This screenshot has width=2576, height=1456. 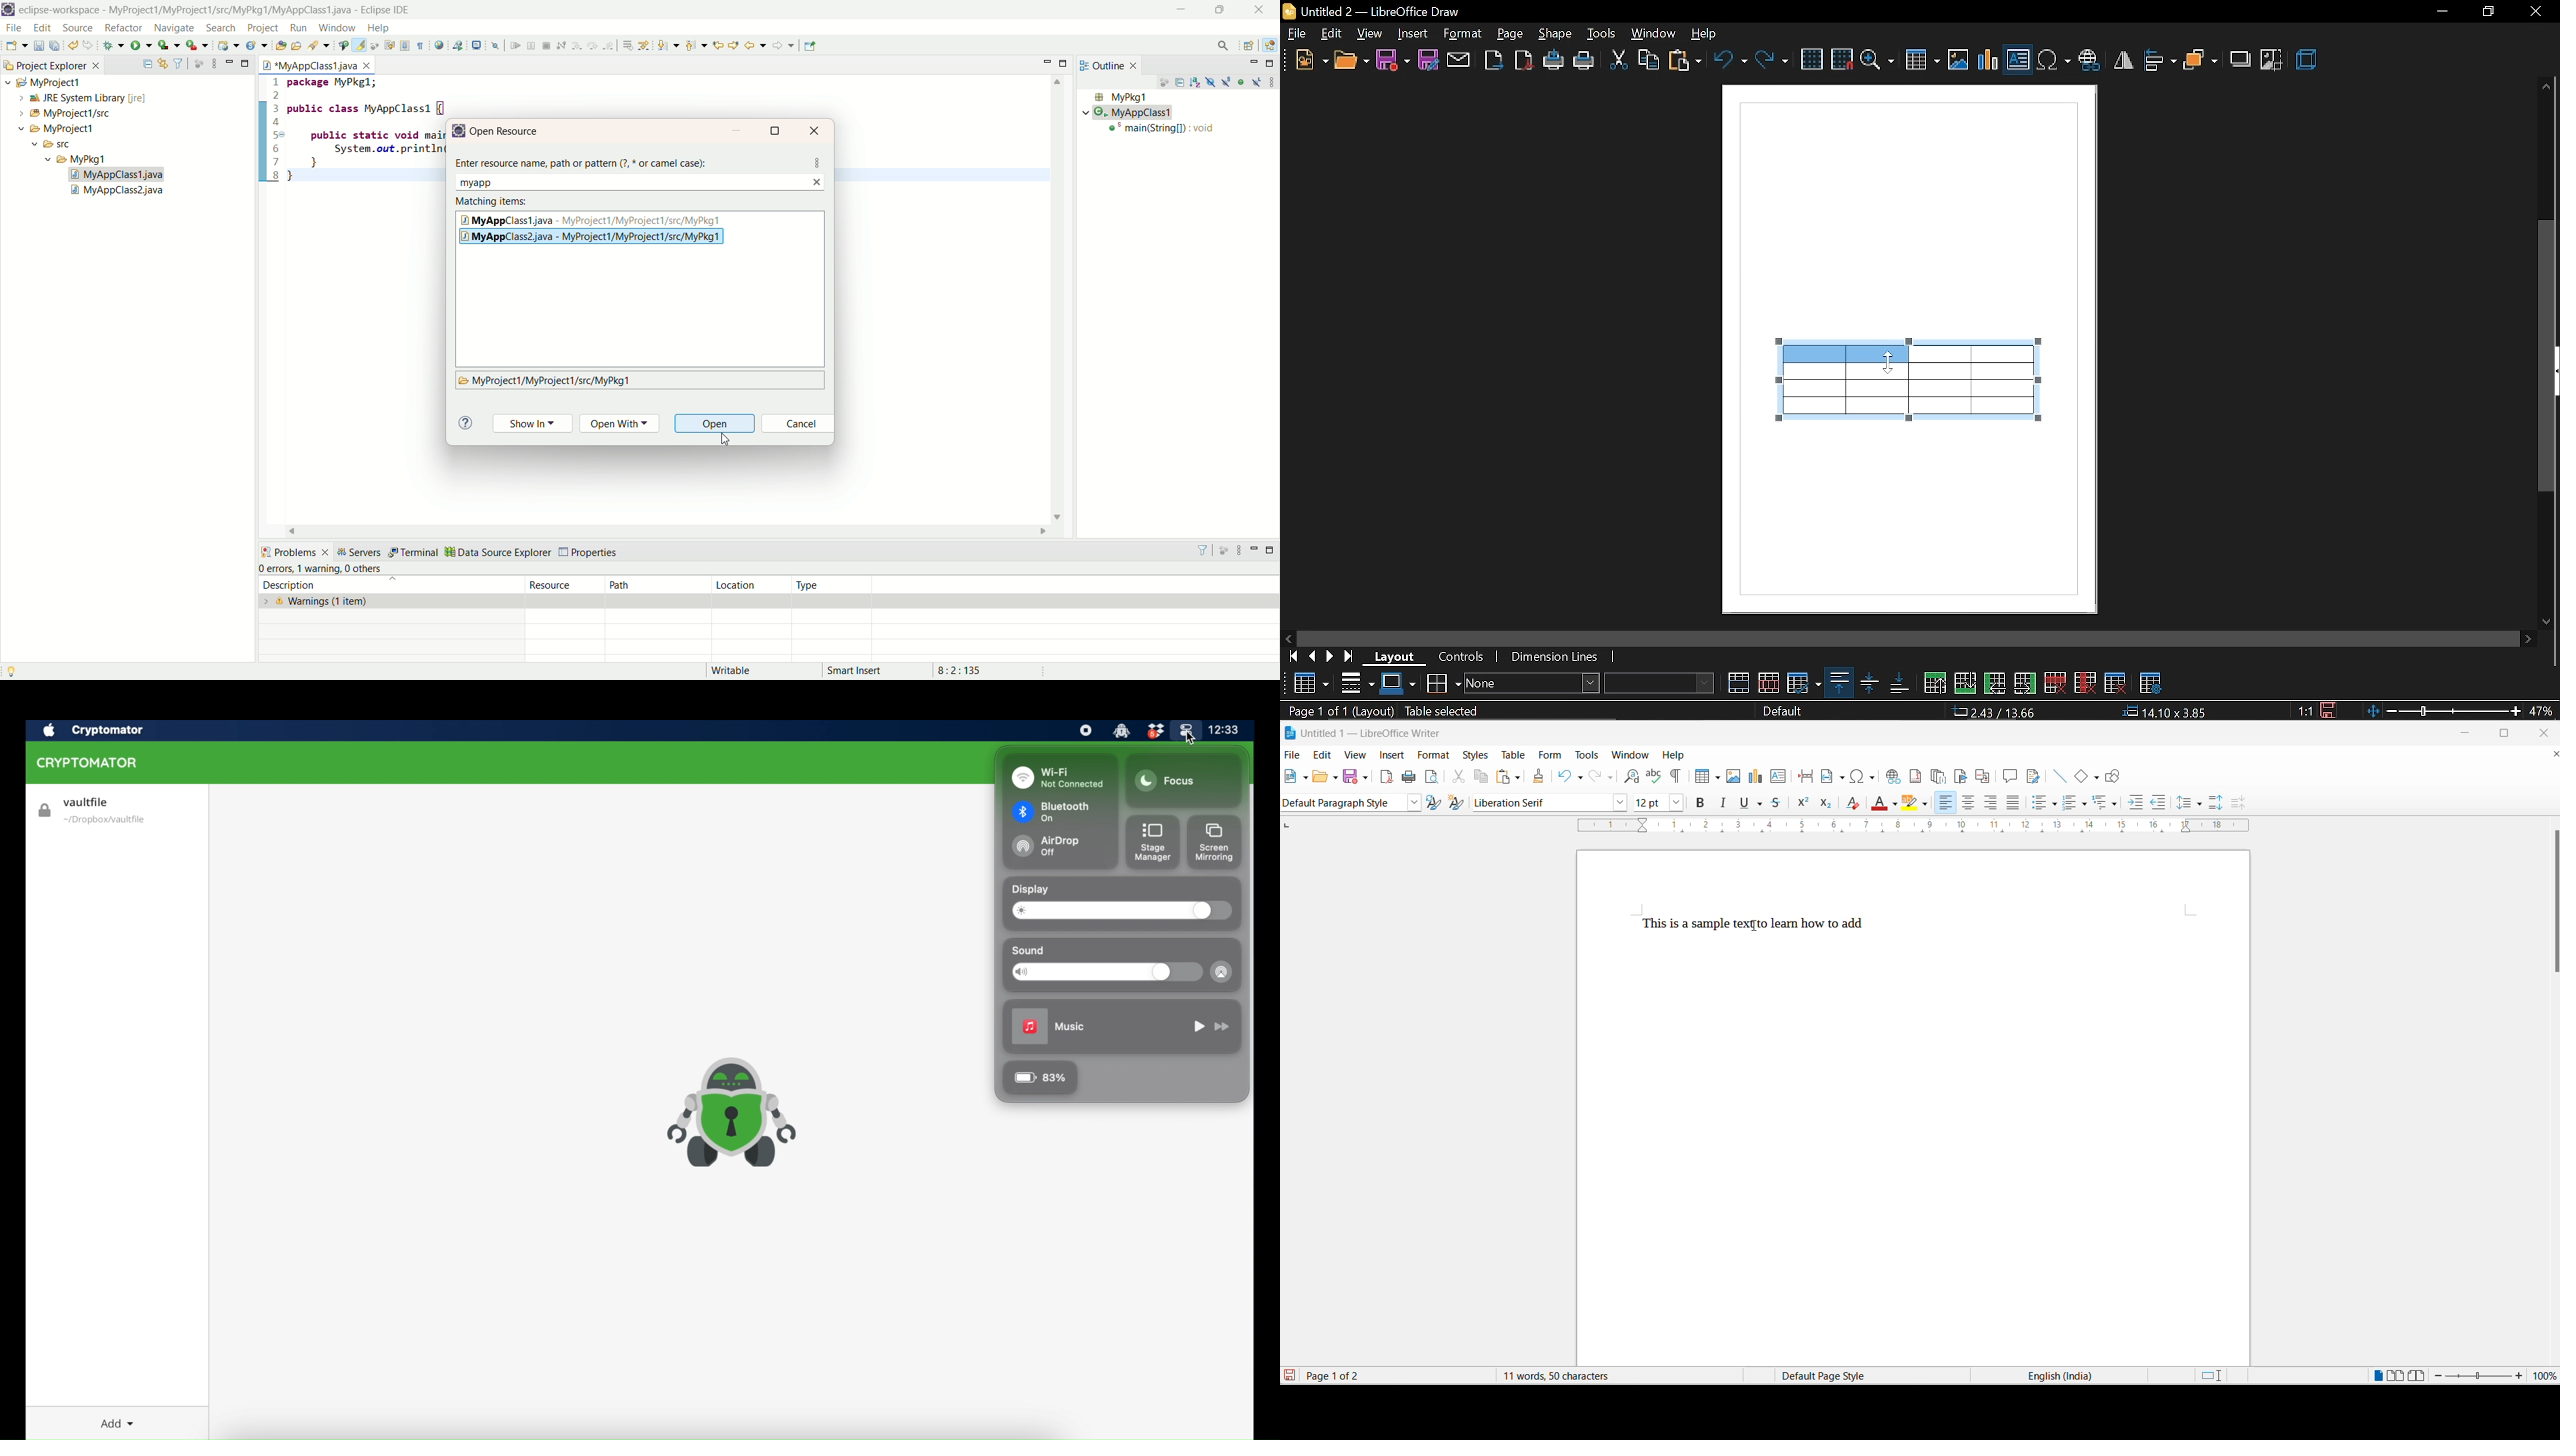 I want to click on insert table, so click(x=1922, y=59).